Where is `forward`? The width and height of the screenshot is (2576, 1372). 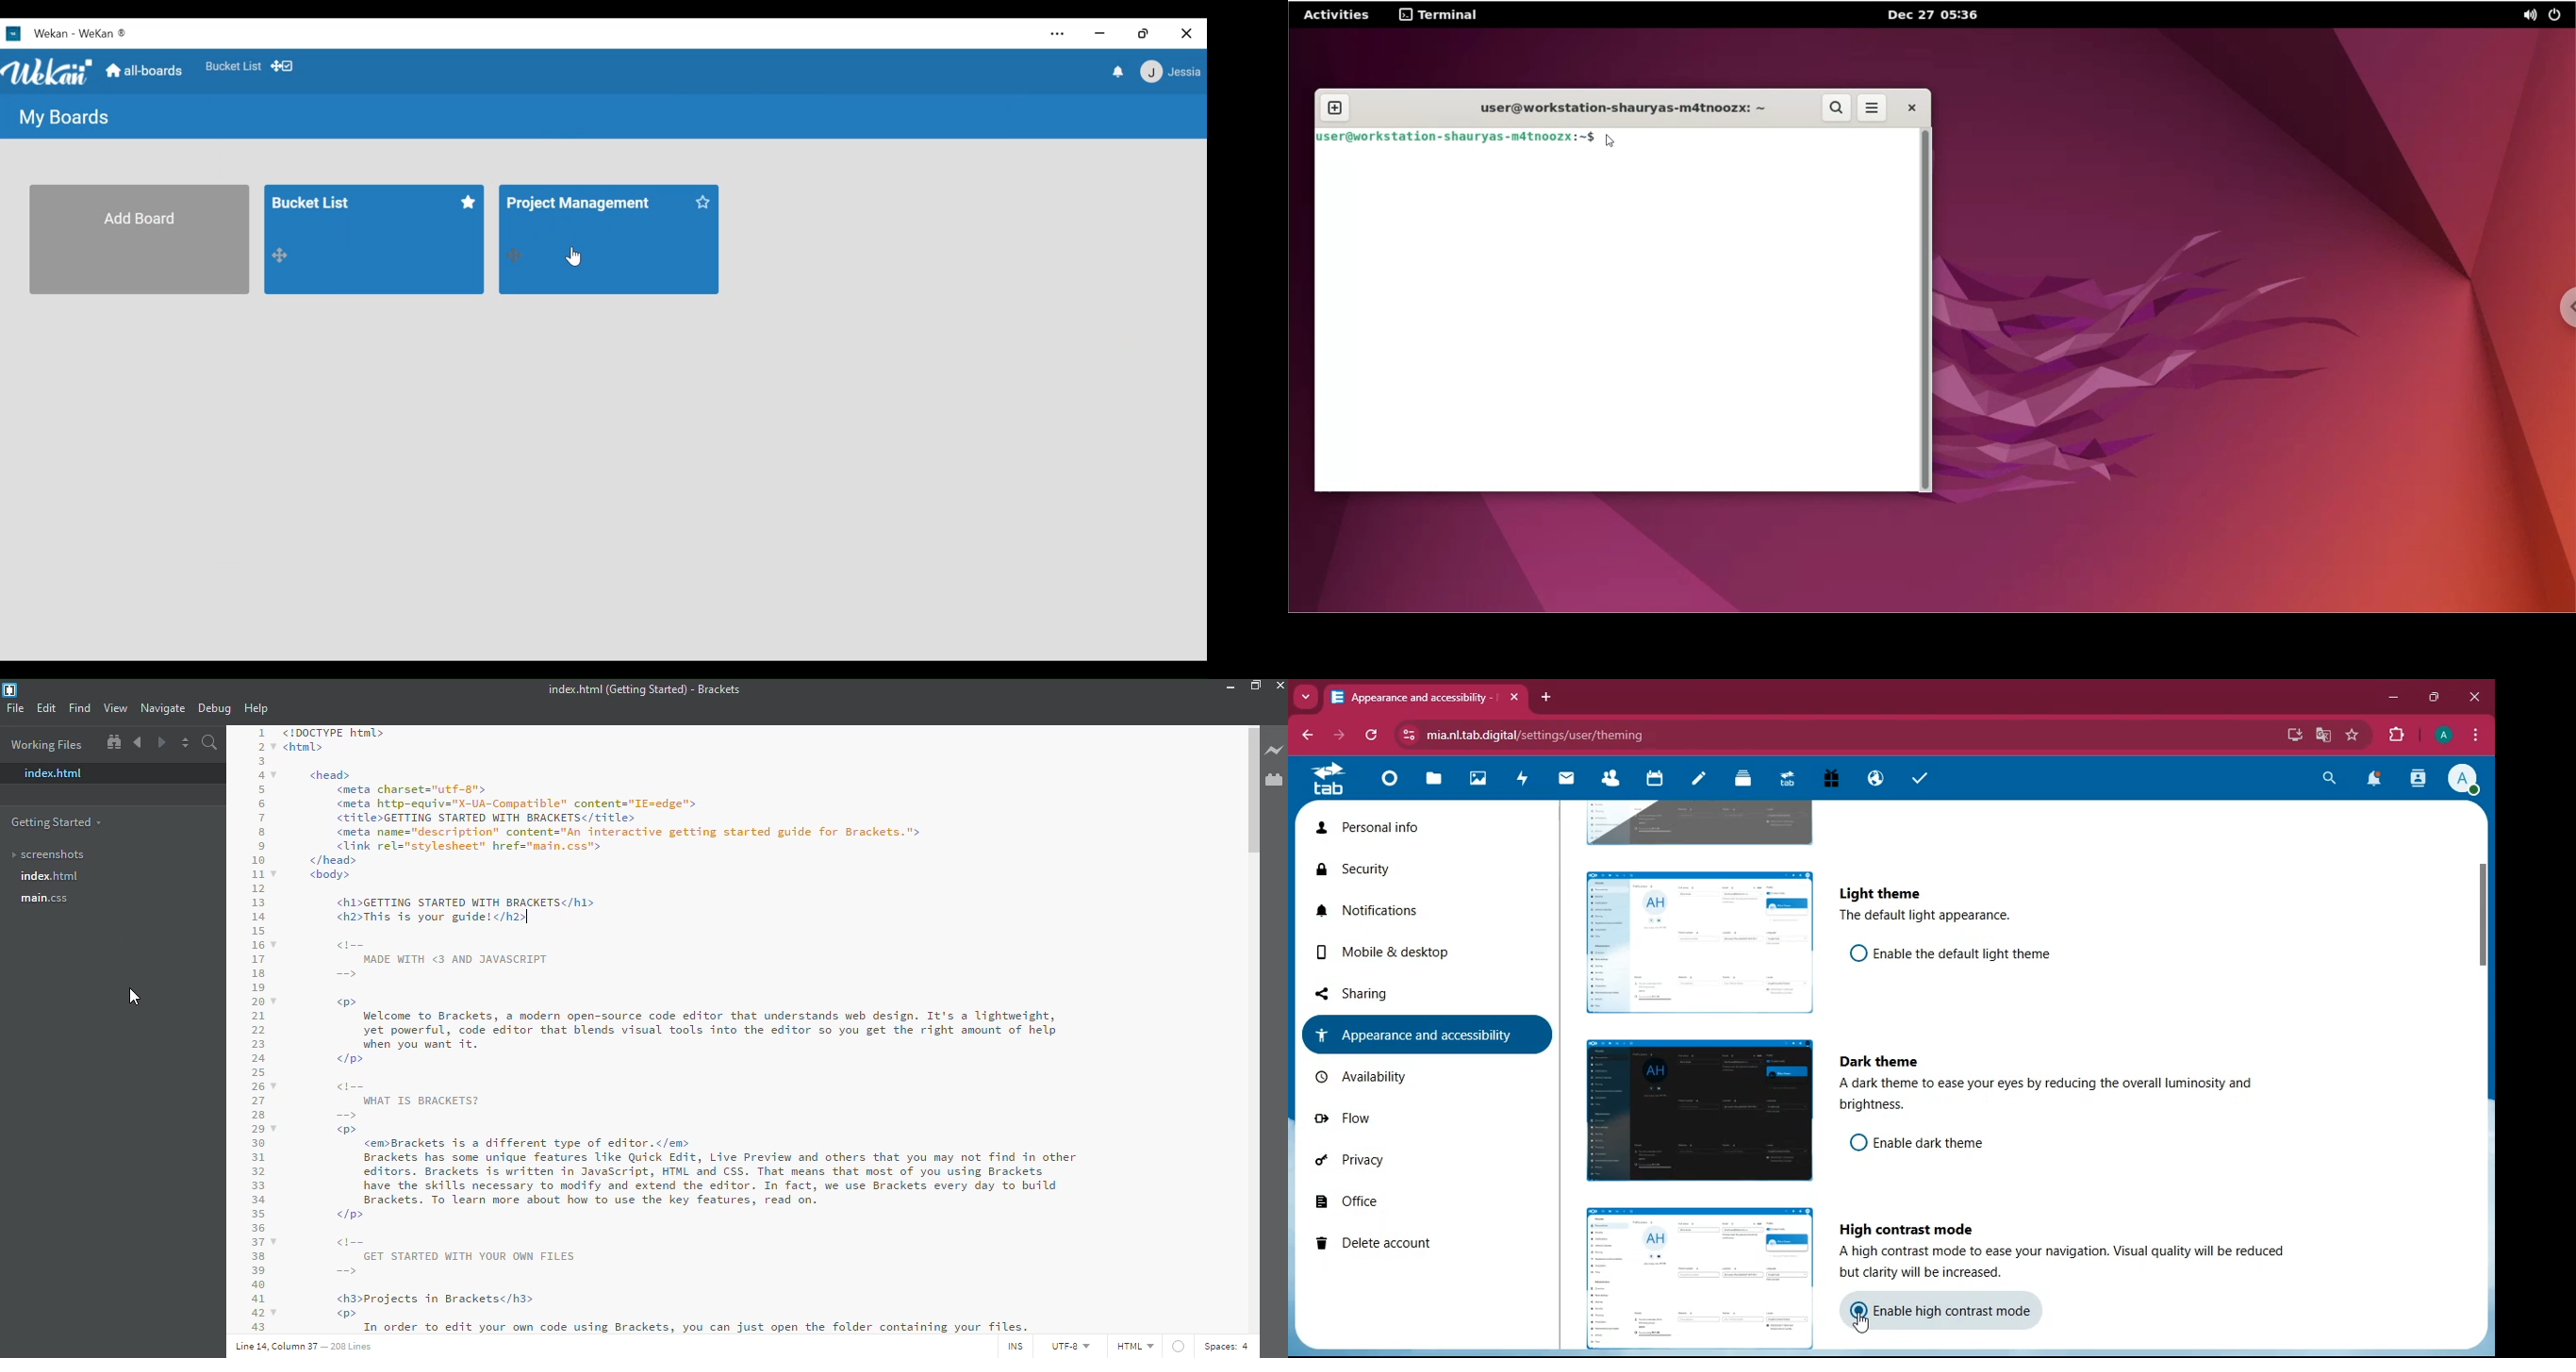 forward is located at coordinates (161, 742).